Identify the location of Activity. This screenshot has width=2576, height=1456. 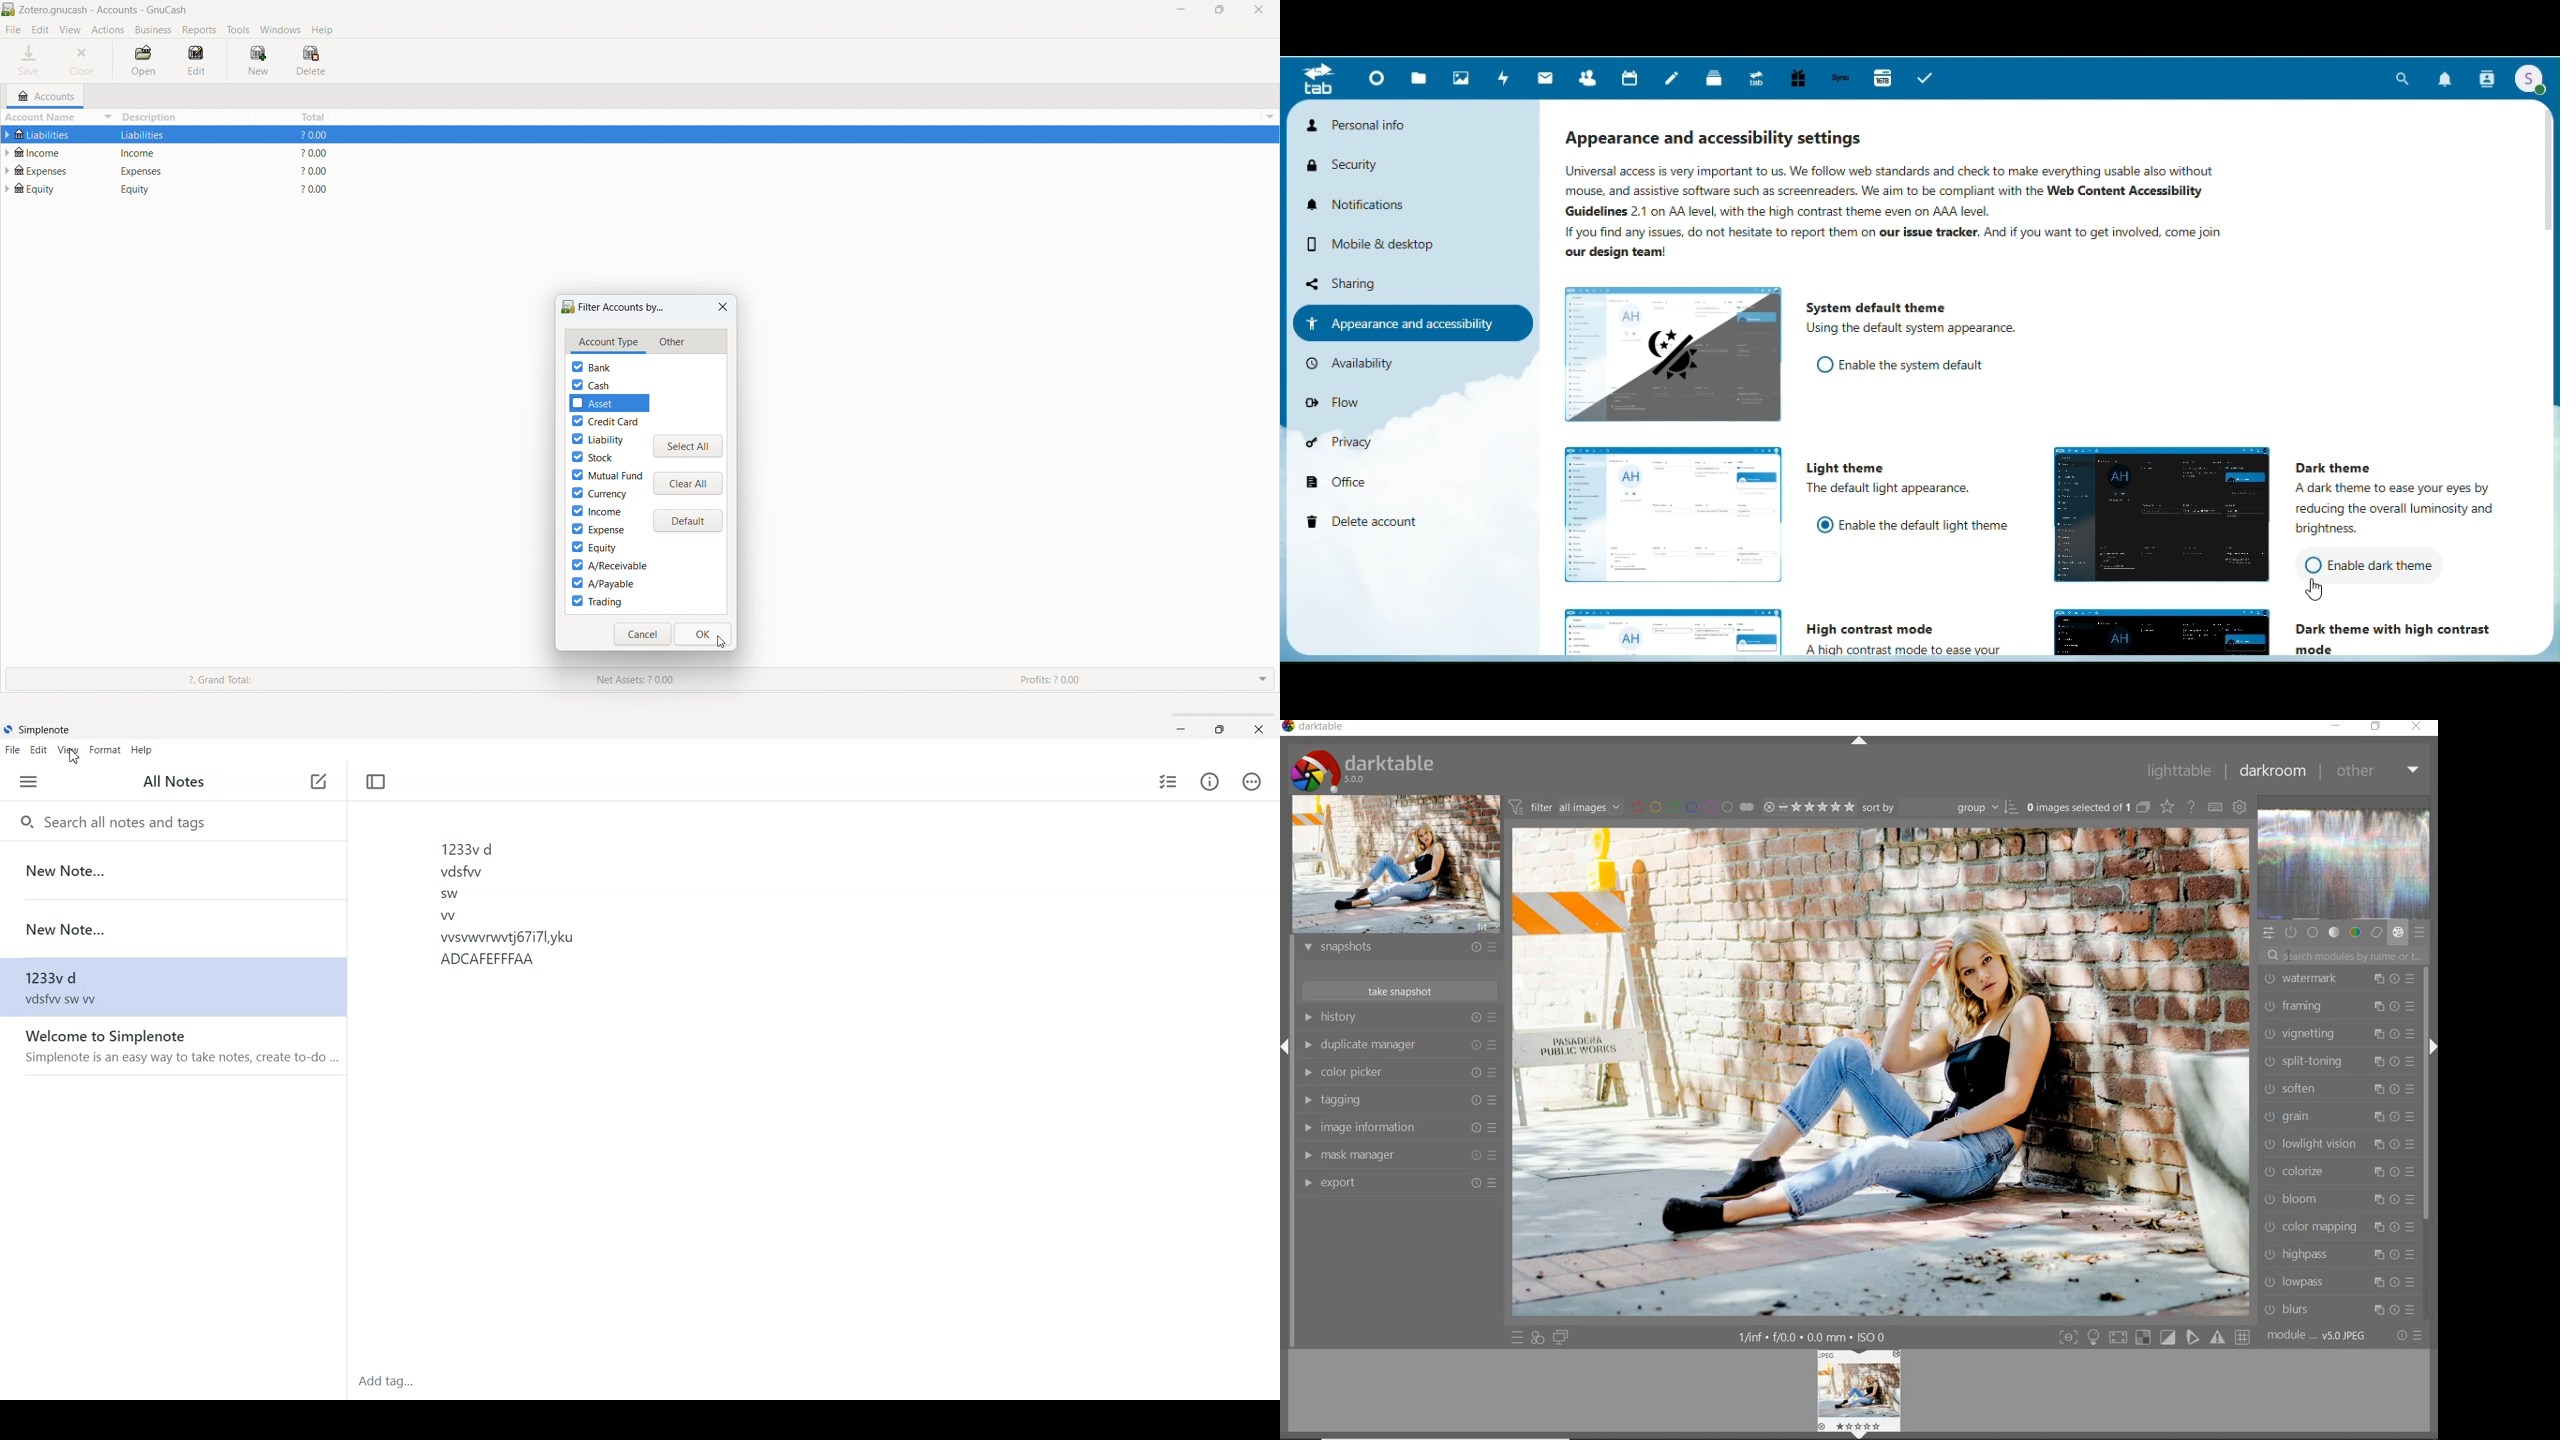
(1503, 80).